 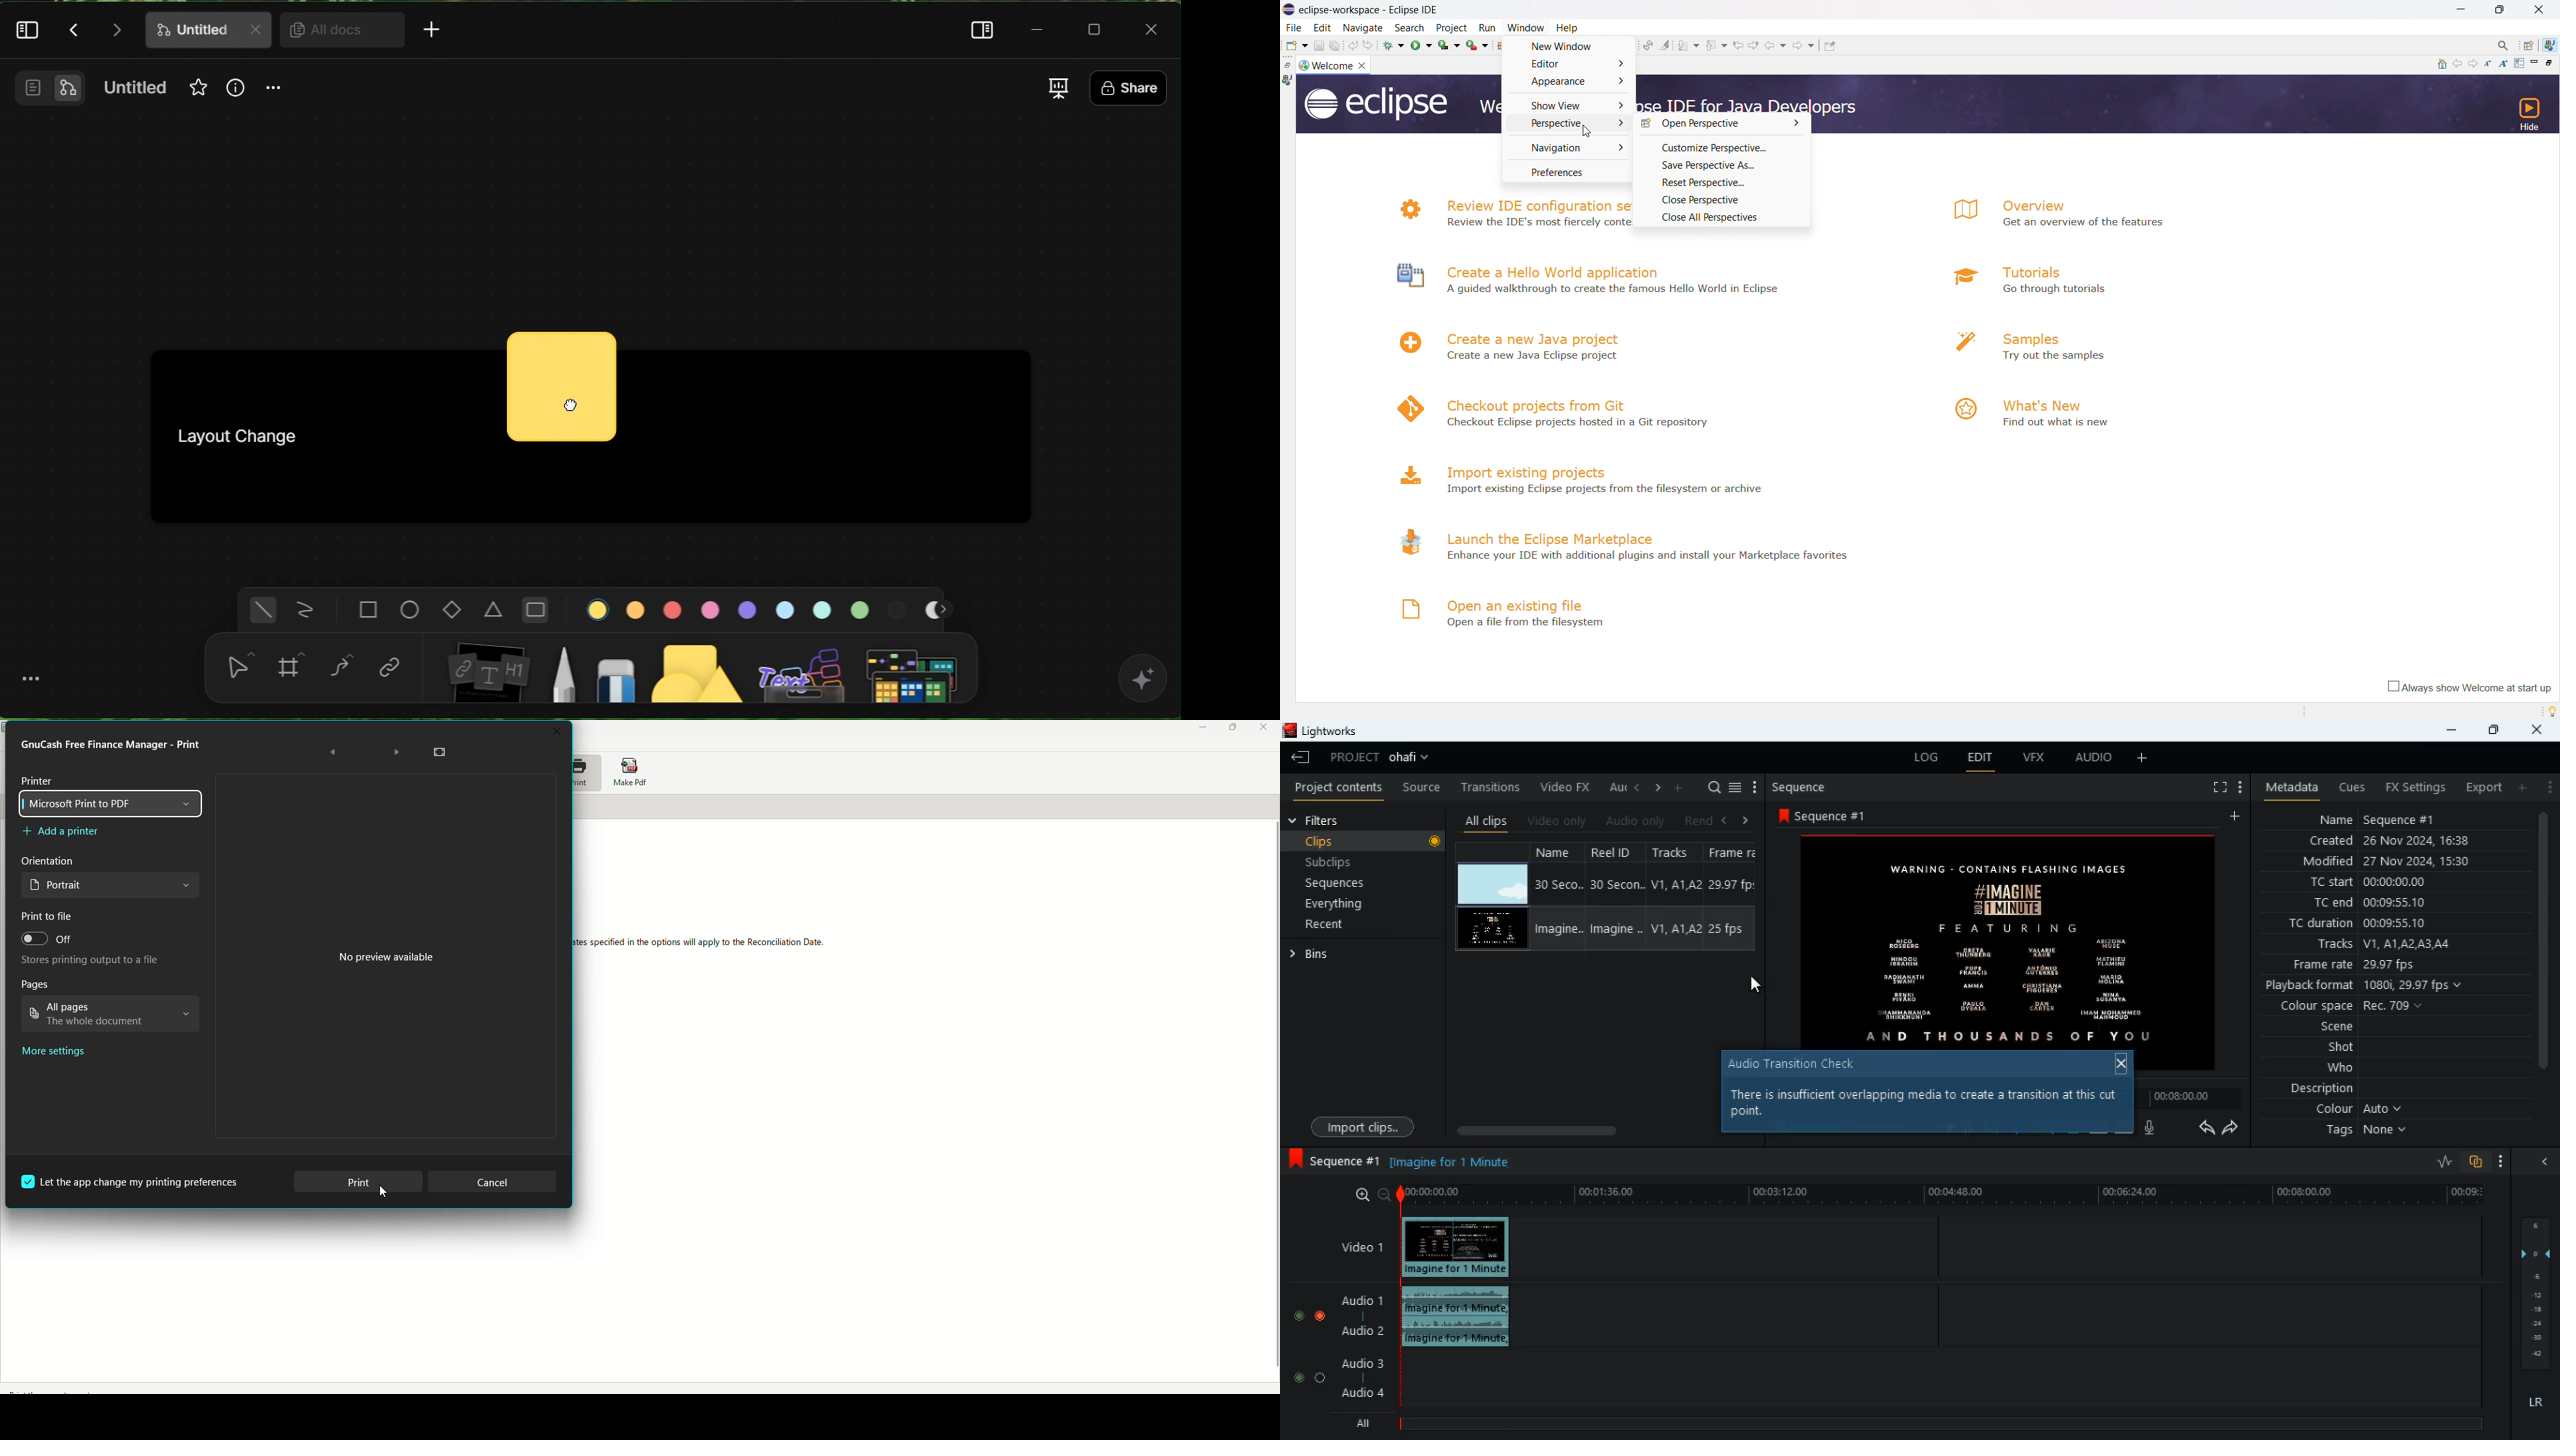 What do you see at coordinates (1331, 865) in the screenshot?
I see `subclips` at bounding box center [1331, 865].